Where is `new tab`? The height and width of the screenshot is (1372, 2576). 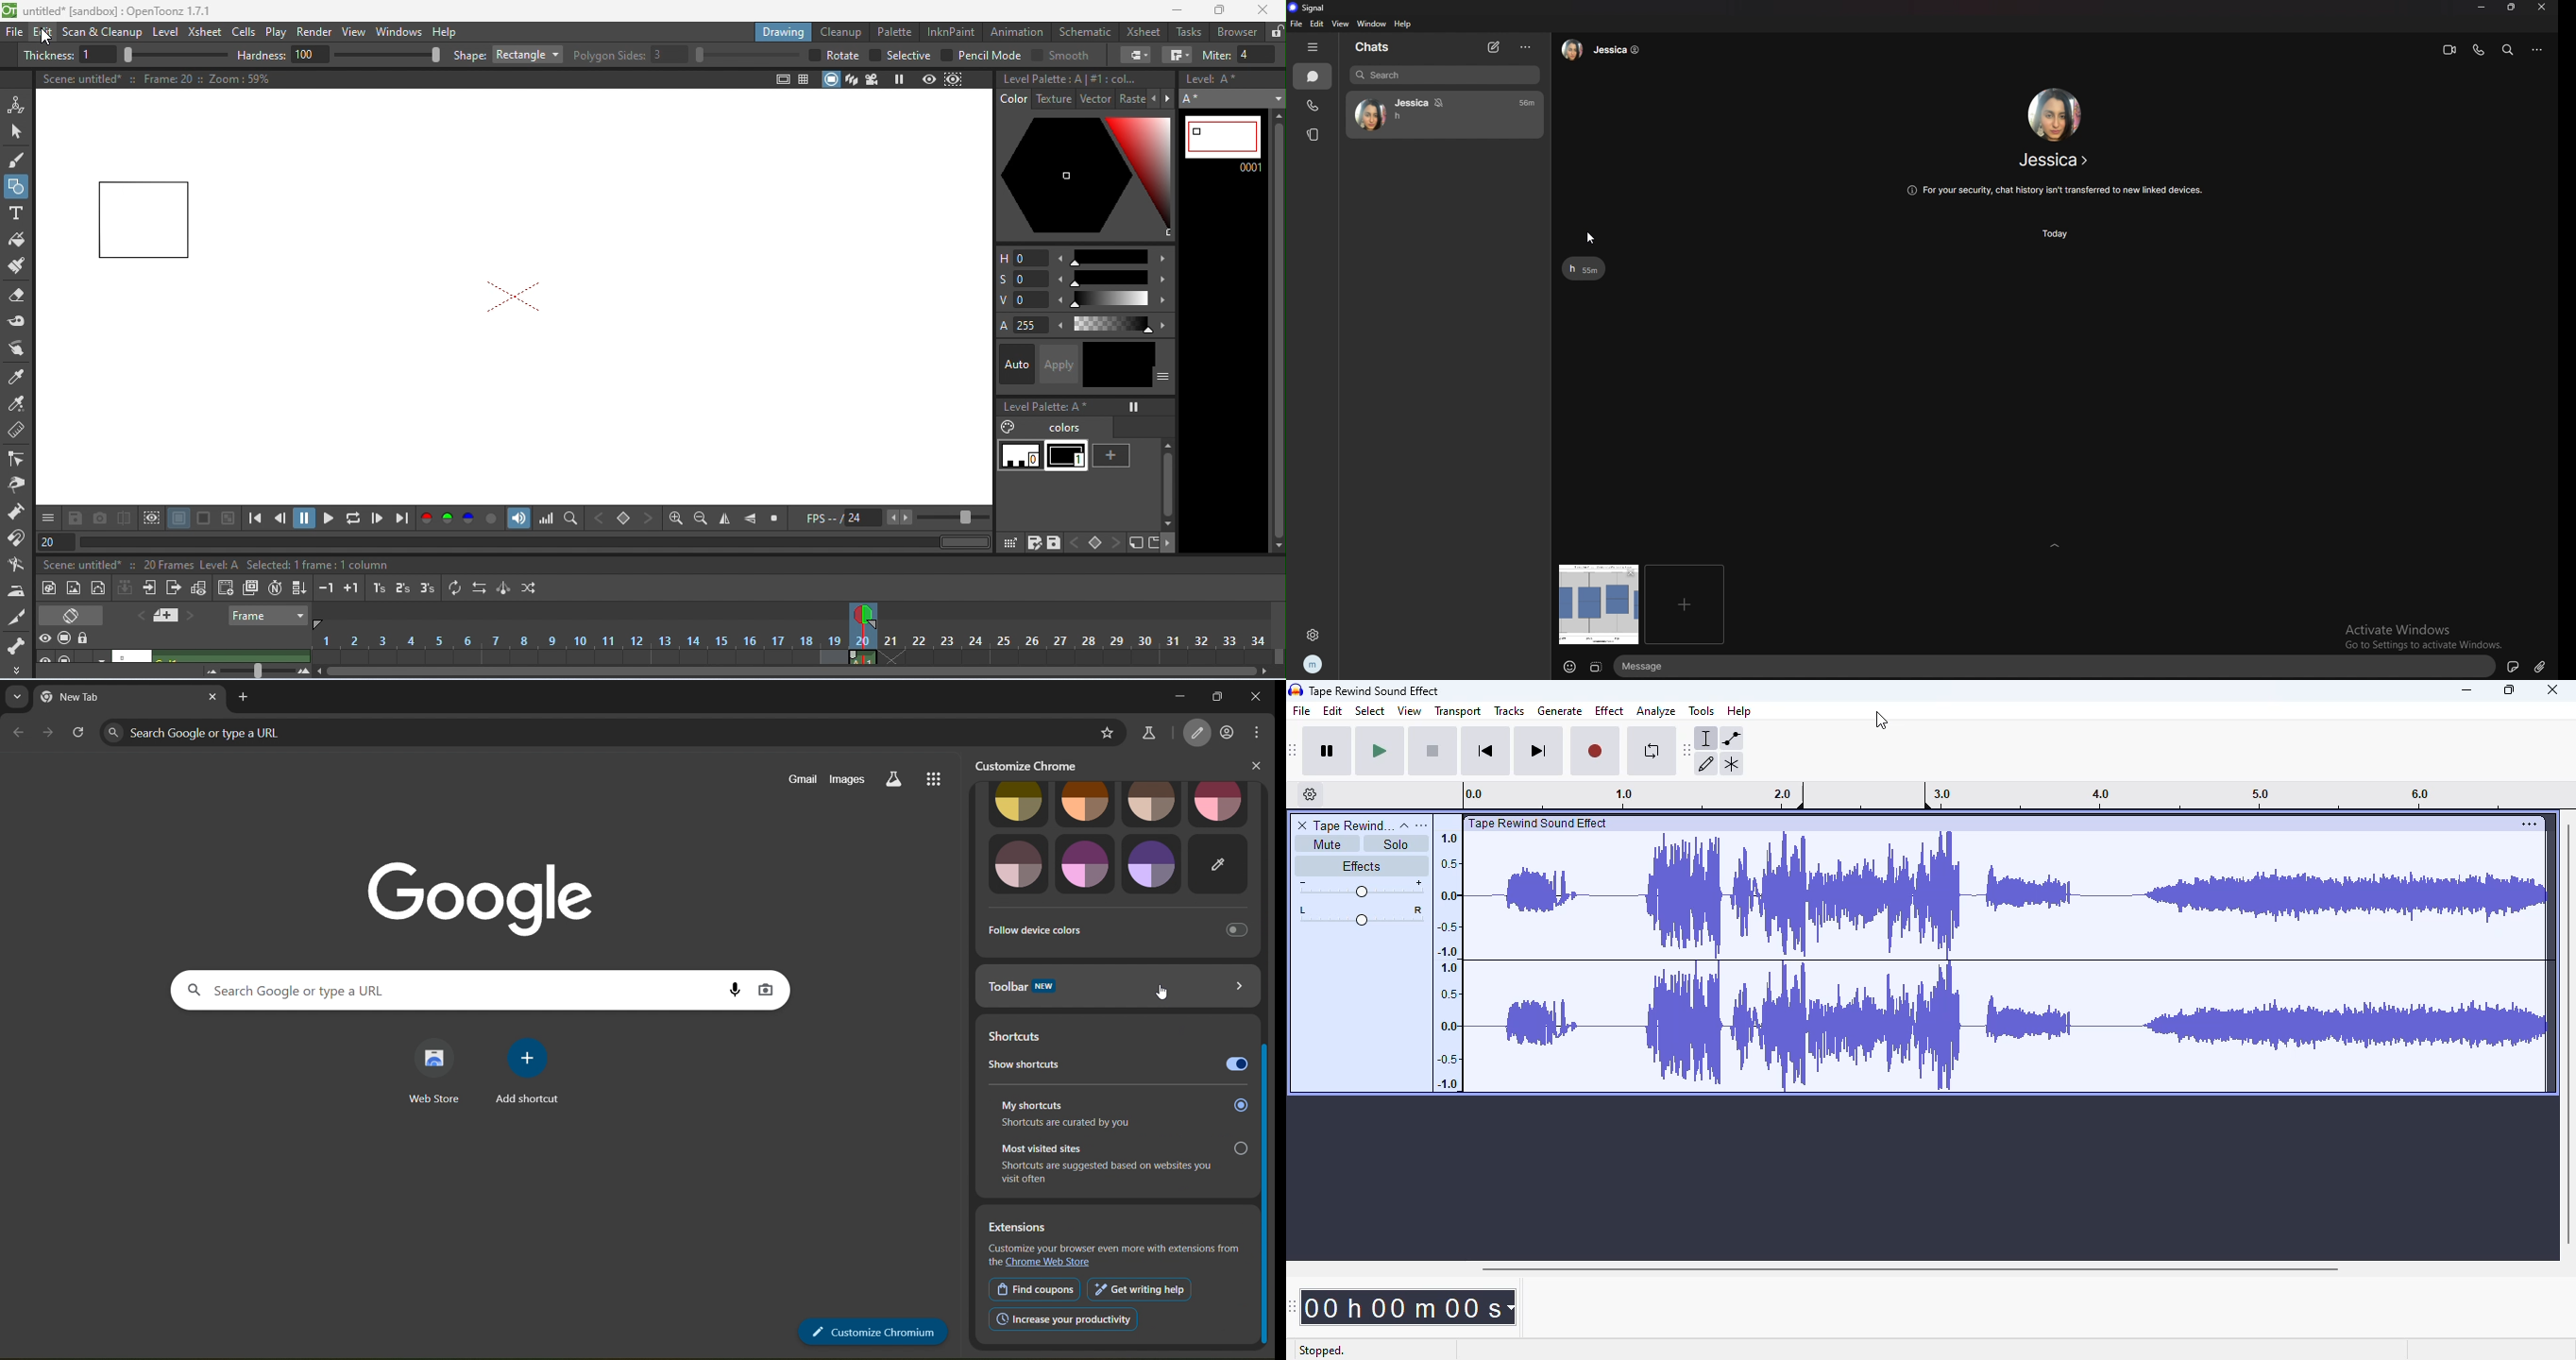
new tab is located at coordinates (246, 698).